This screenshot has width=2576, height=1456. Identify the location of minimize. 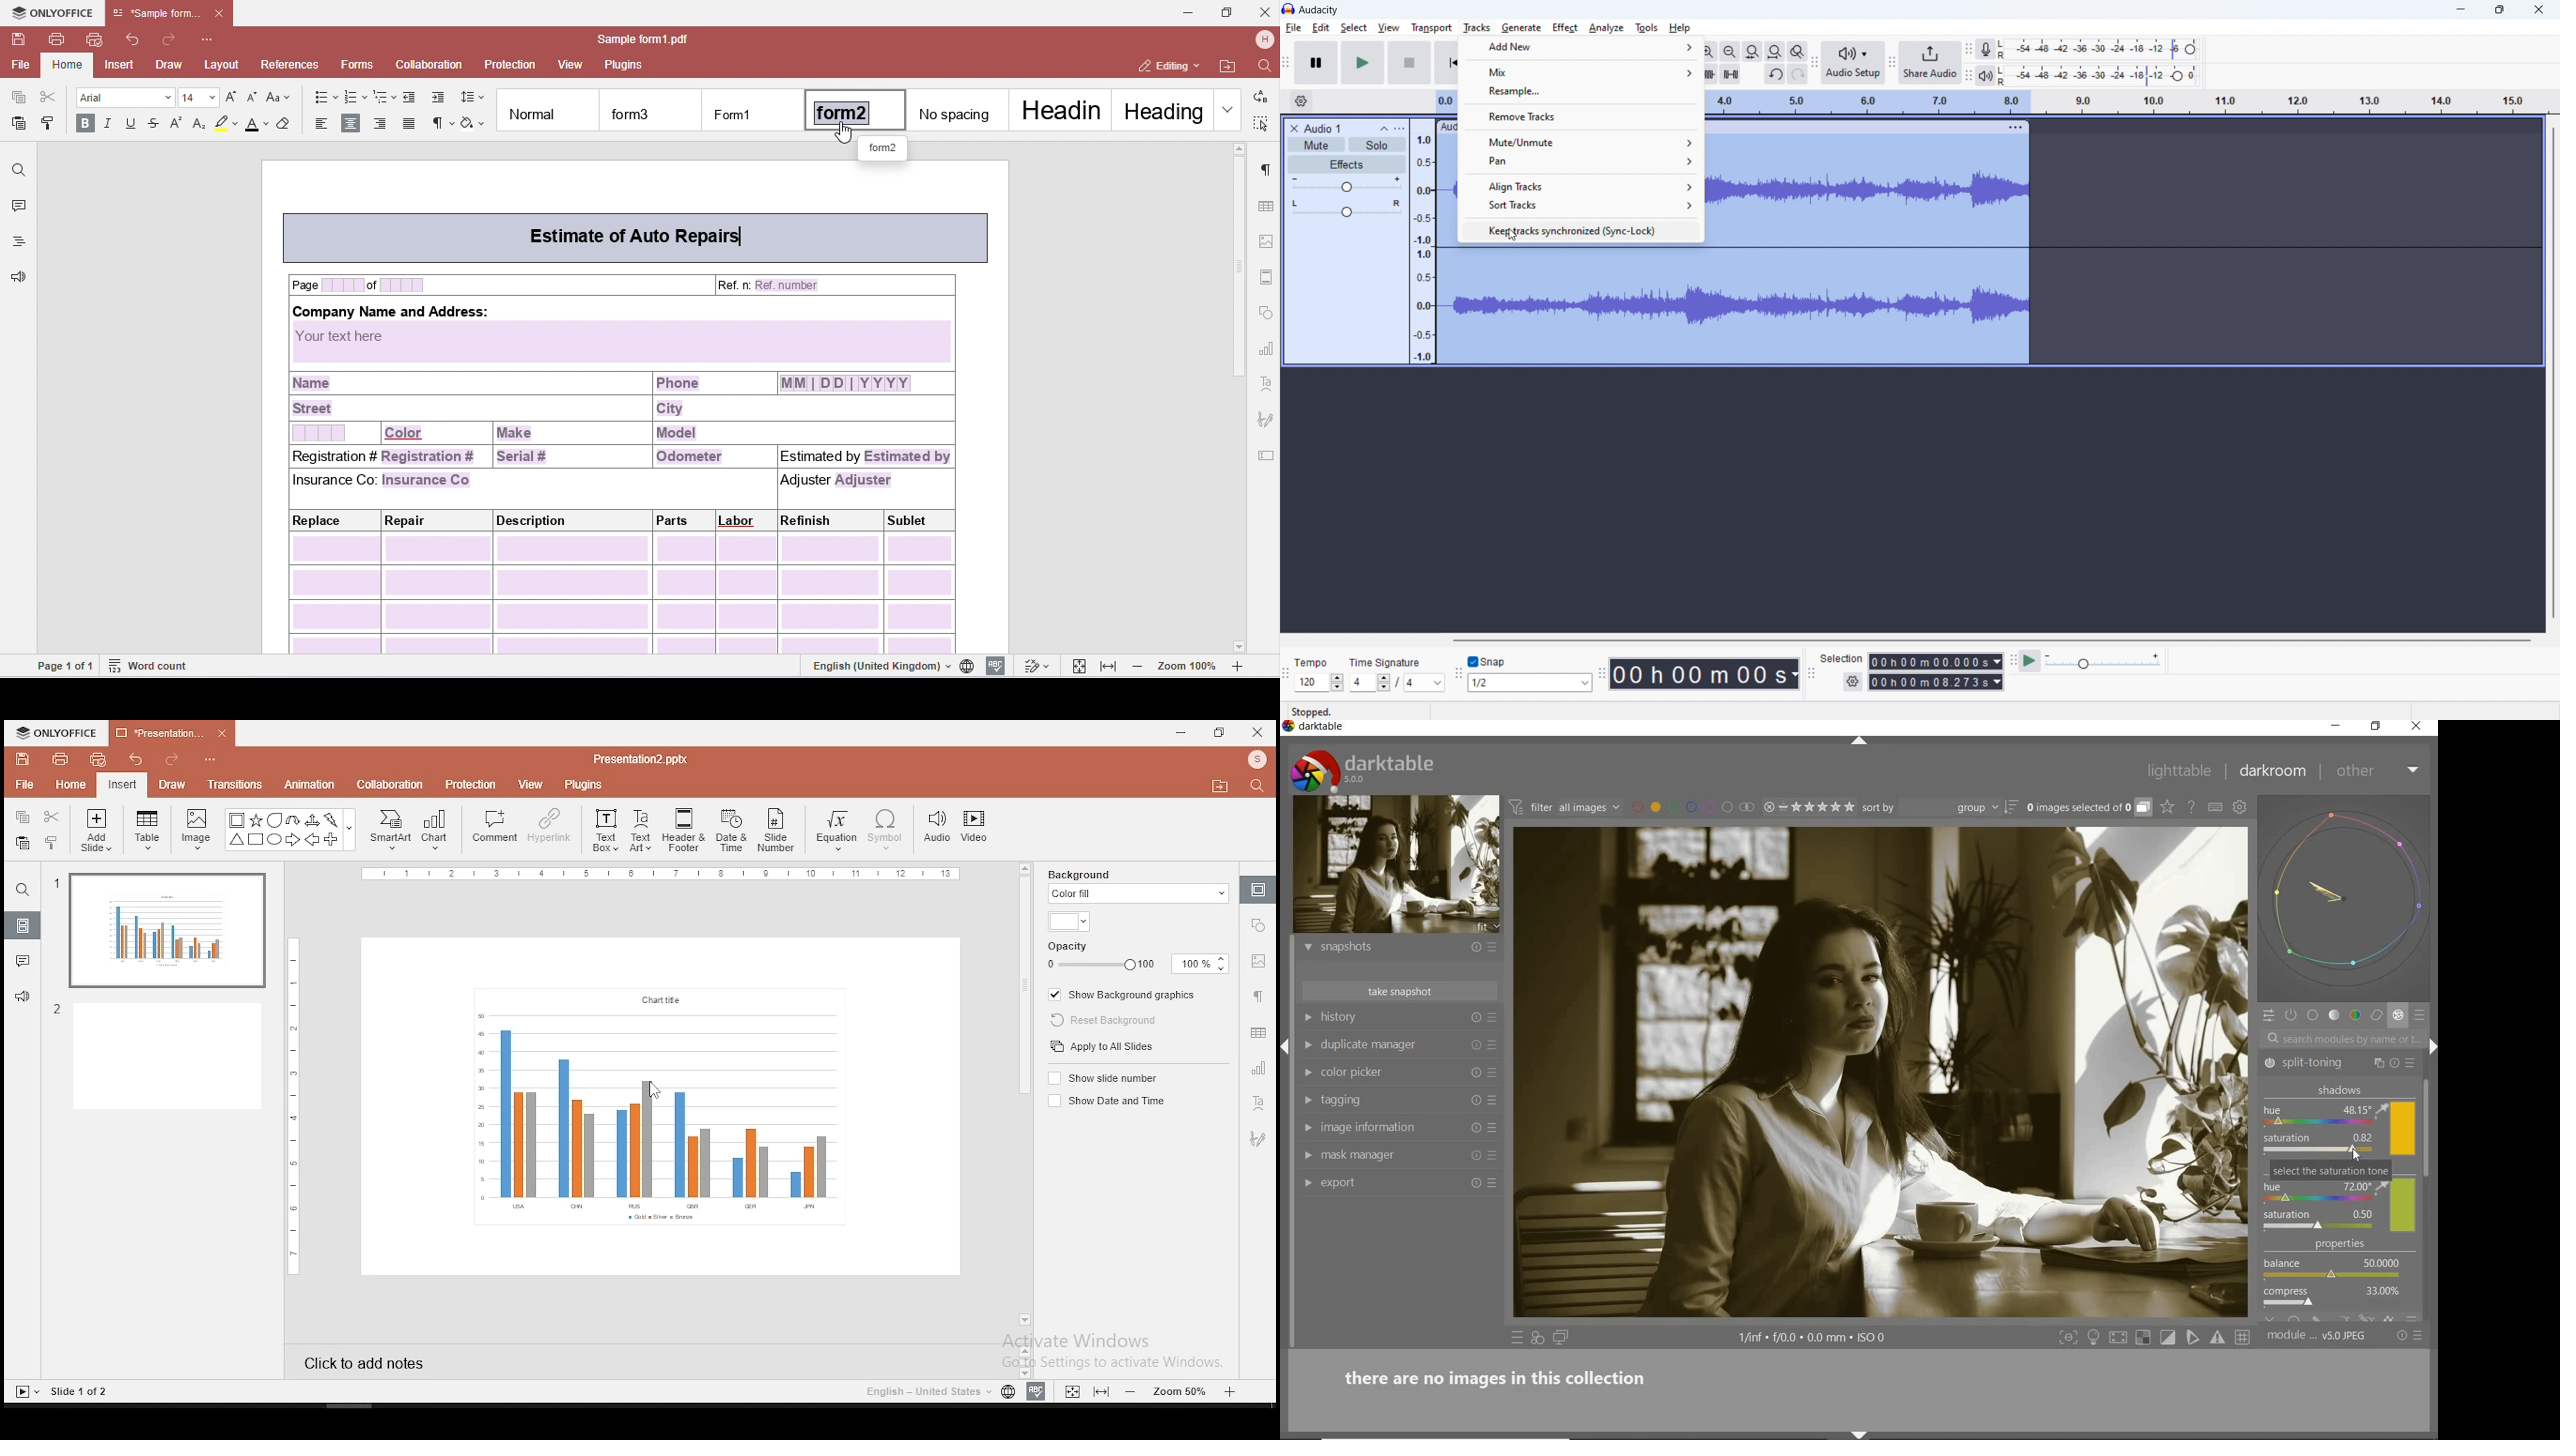
(1182, 732).